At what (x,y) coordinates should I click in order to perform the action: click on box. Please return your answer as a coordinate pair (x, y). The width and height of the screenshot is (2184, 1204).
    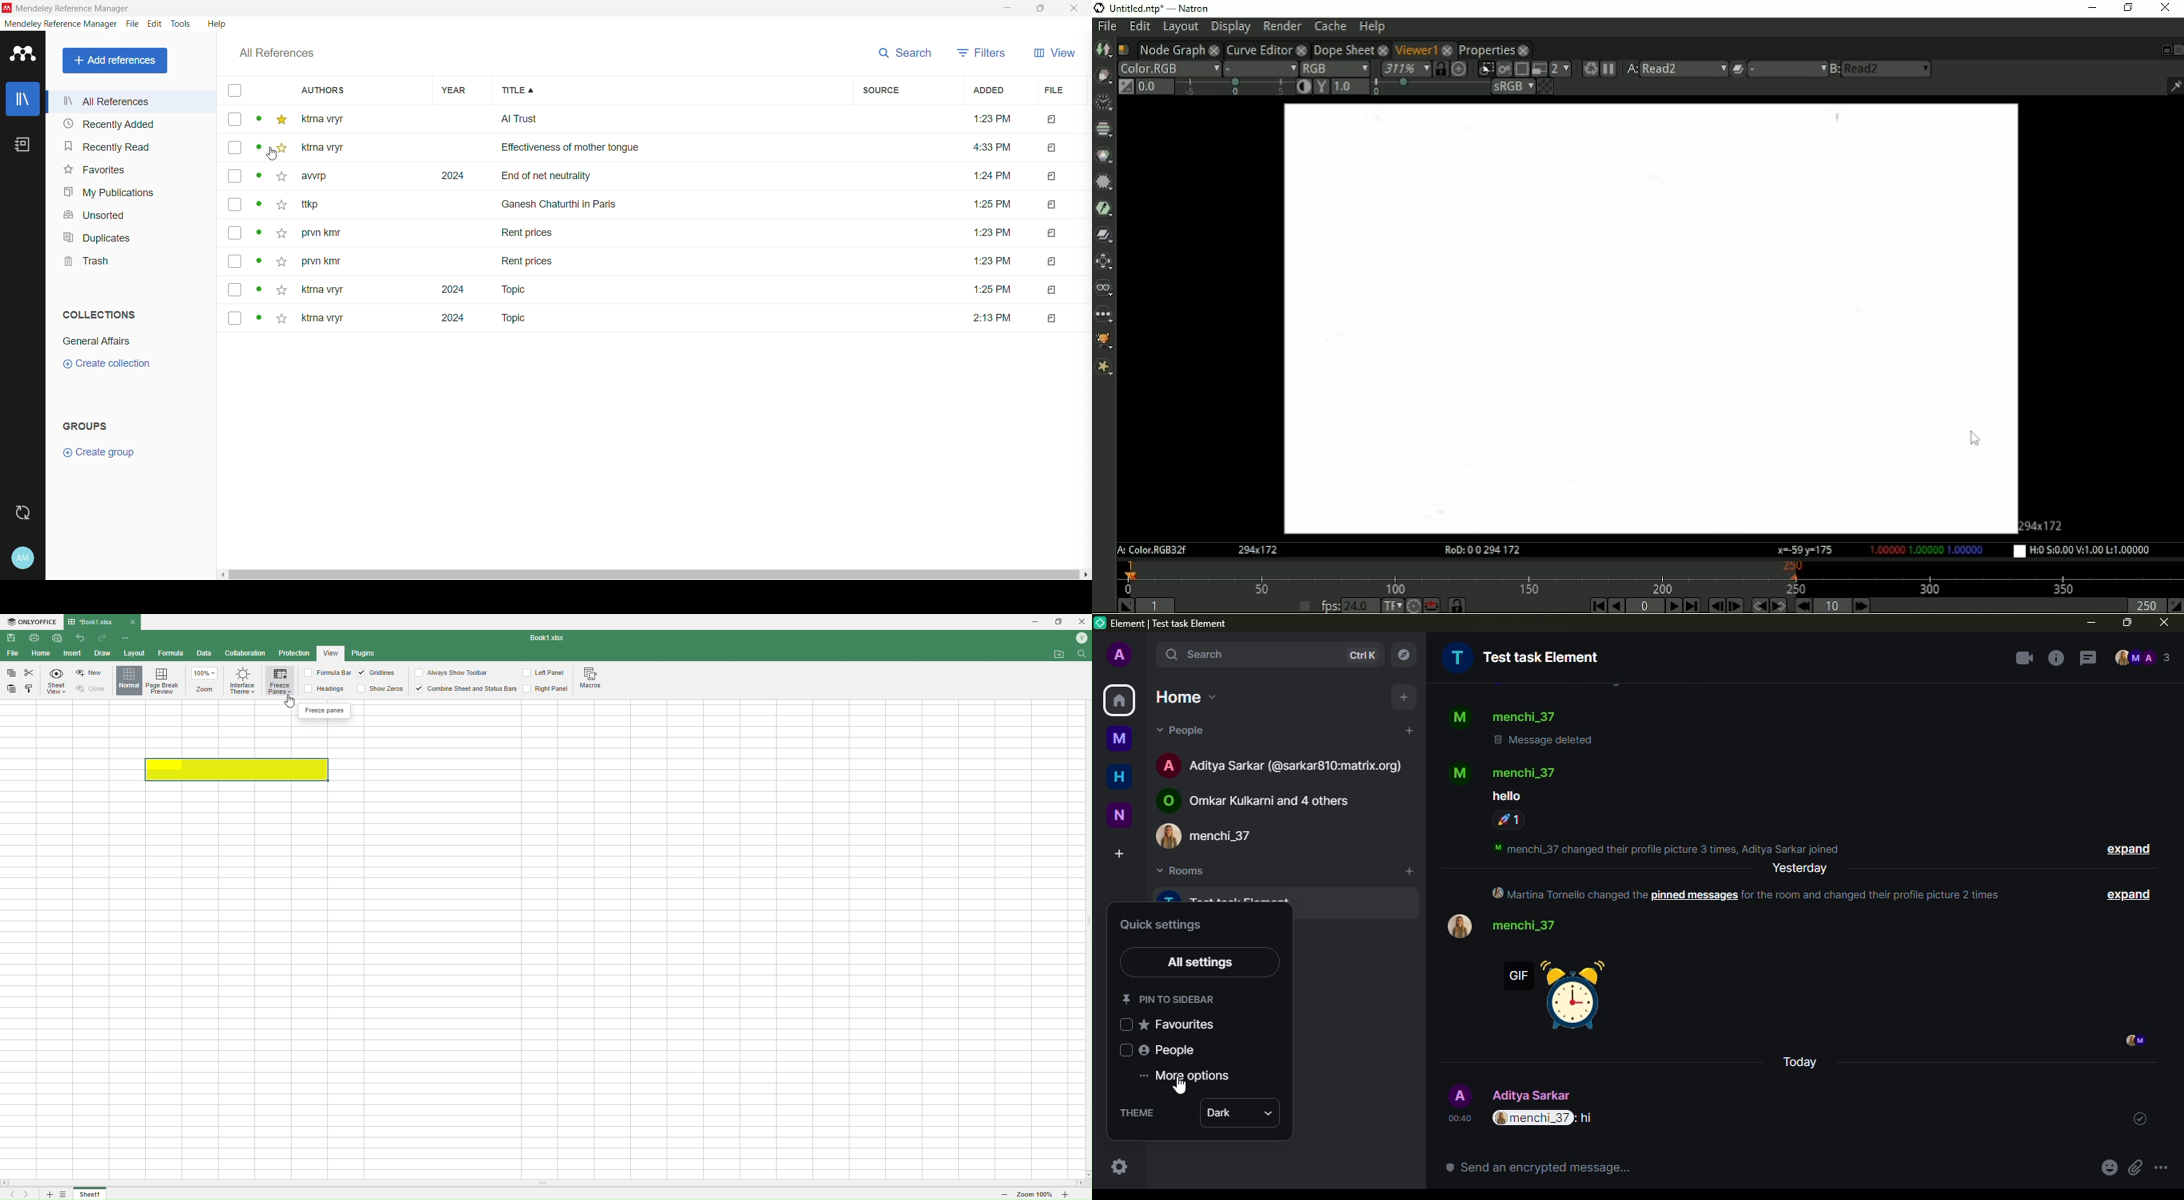
    Looking at the image, I should click on (235, 262).